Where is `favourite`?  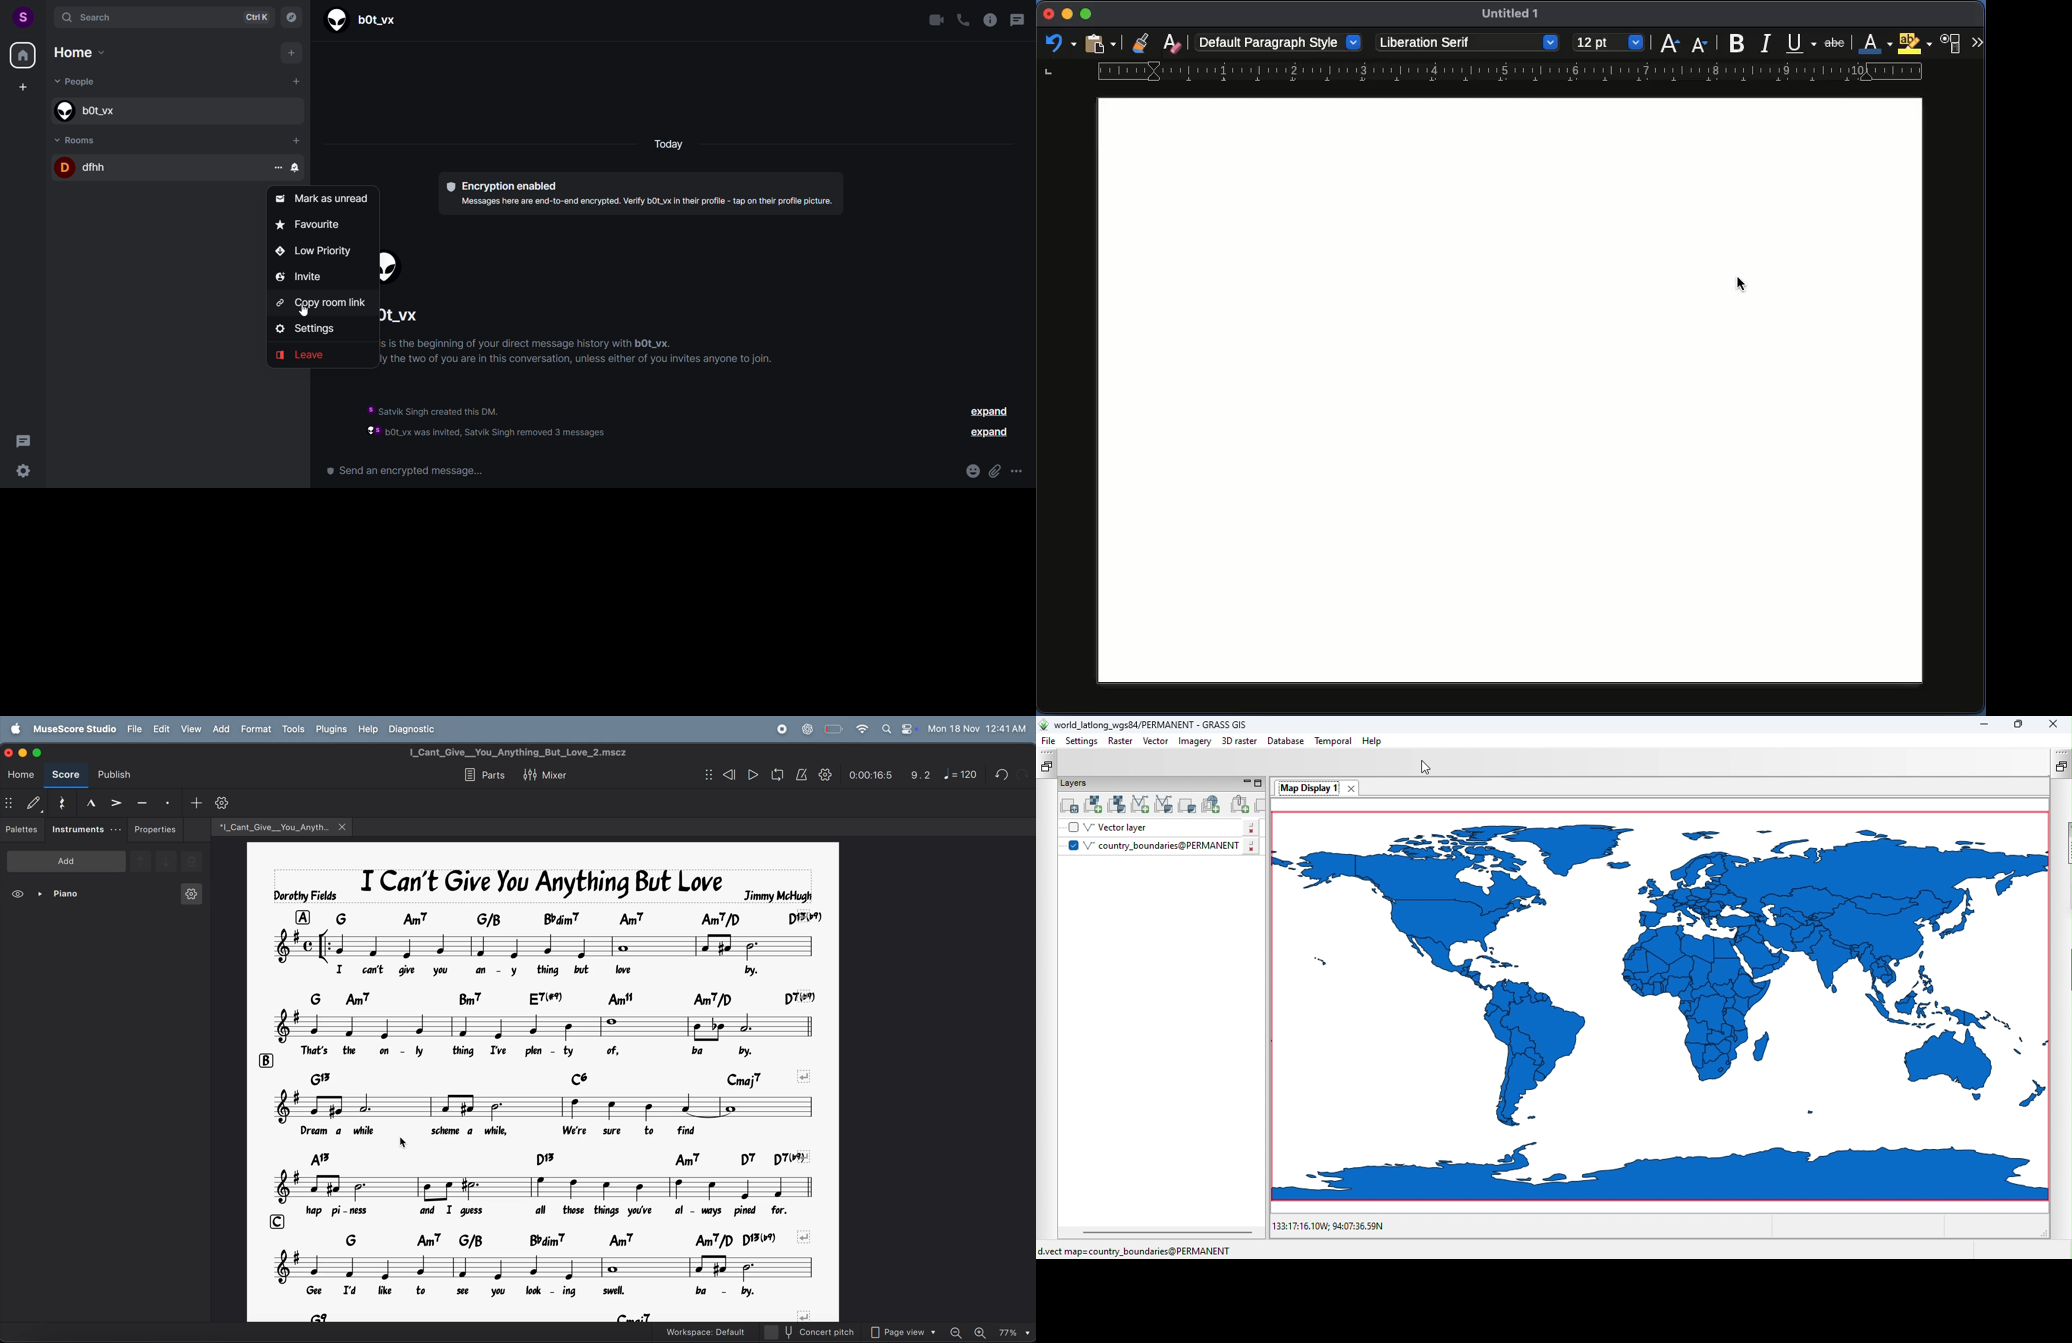
favourite is located at coordinates (311, 226).